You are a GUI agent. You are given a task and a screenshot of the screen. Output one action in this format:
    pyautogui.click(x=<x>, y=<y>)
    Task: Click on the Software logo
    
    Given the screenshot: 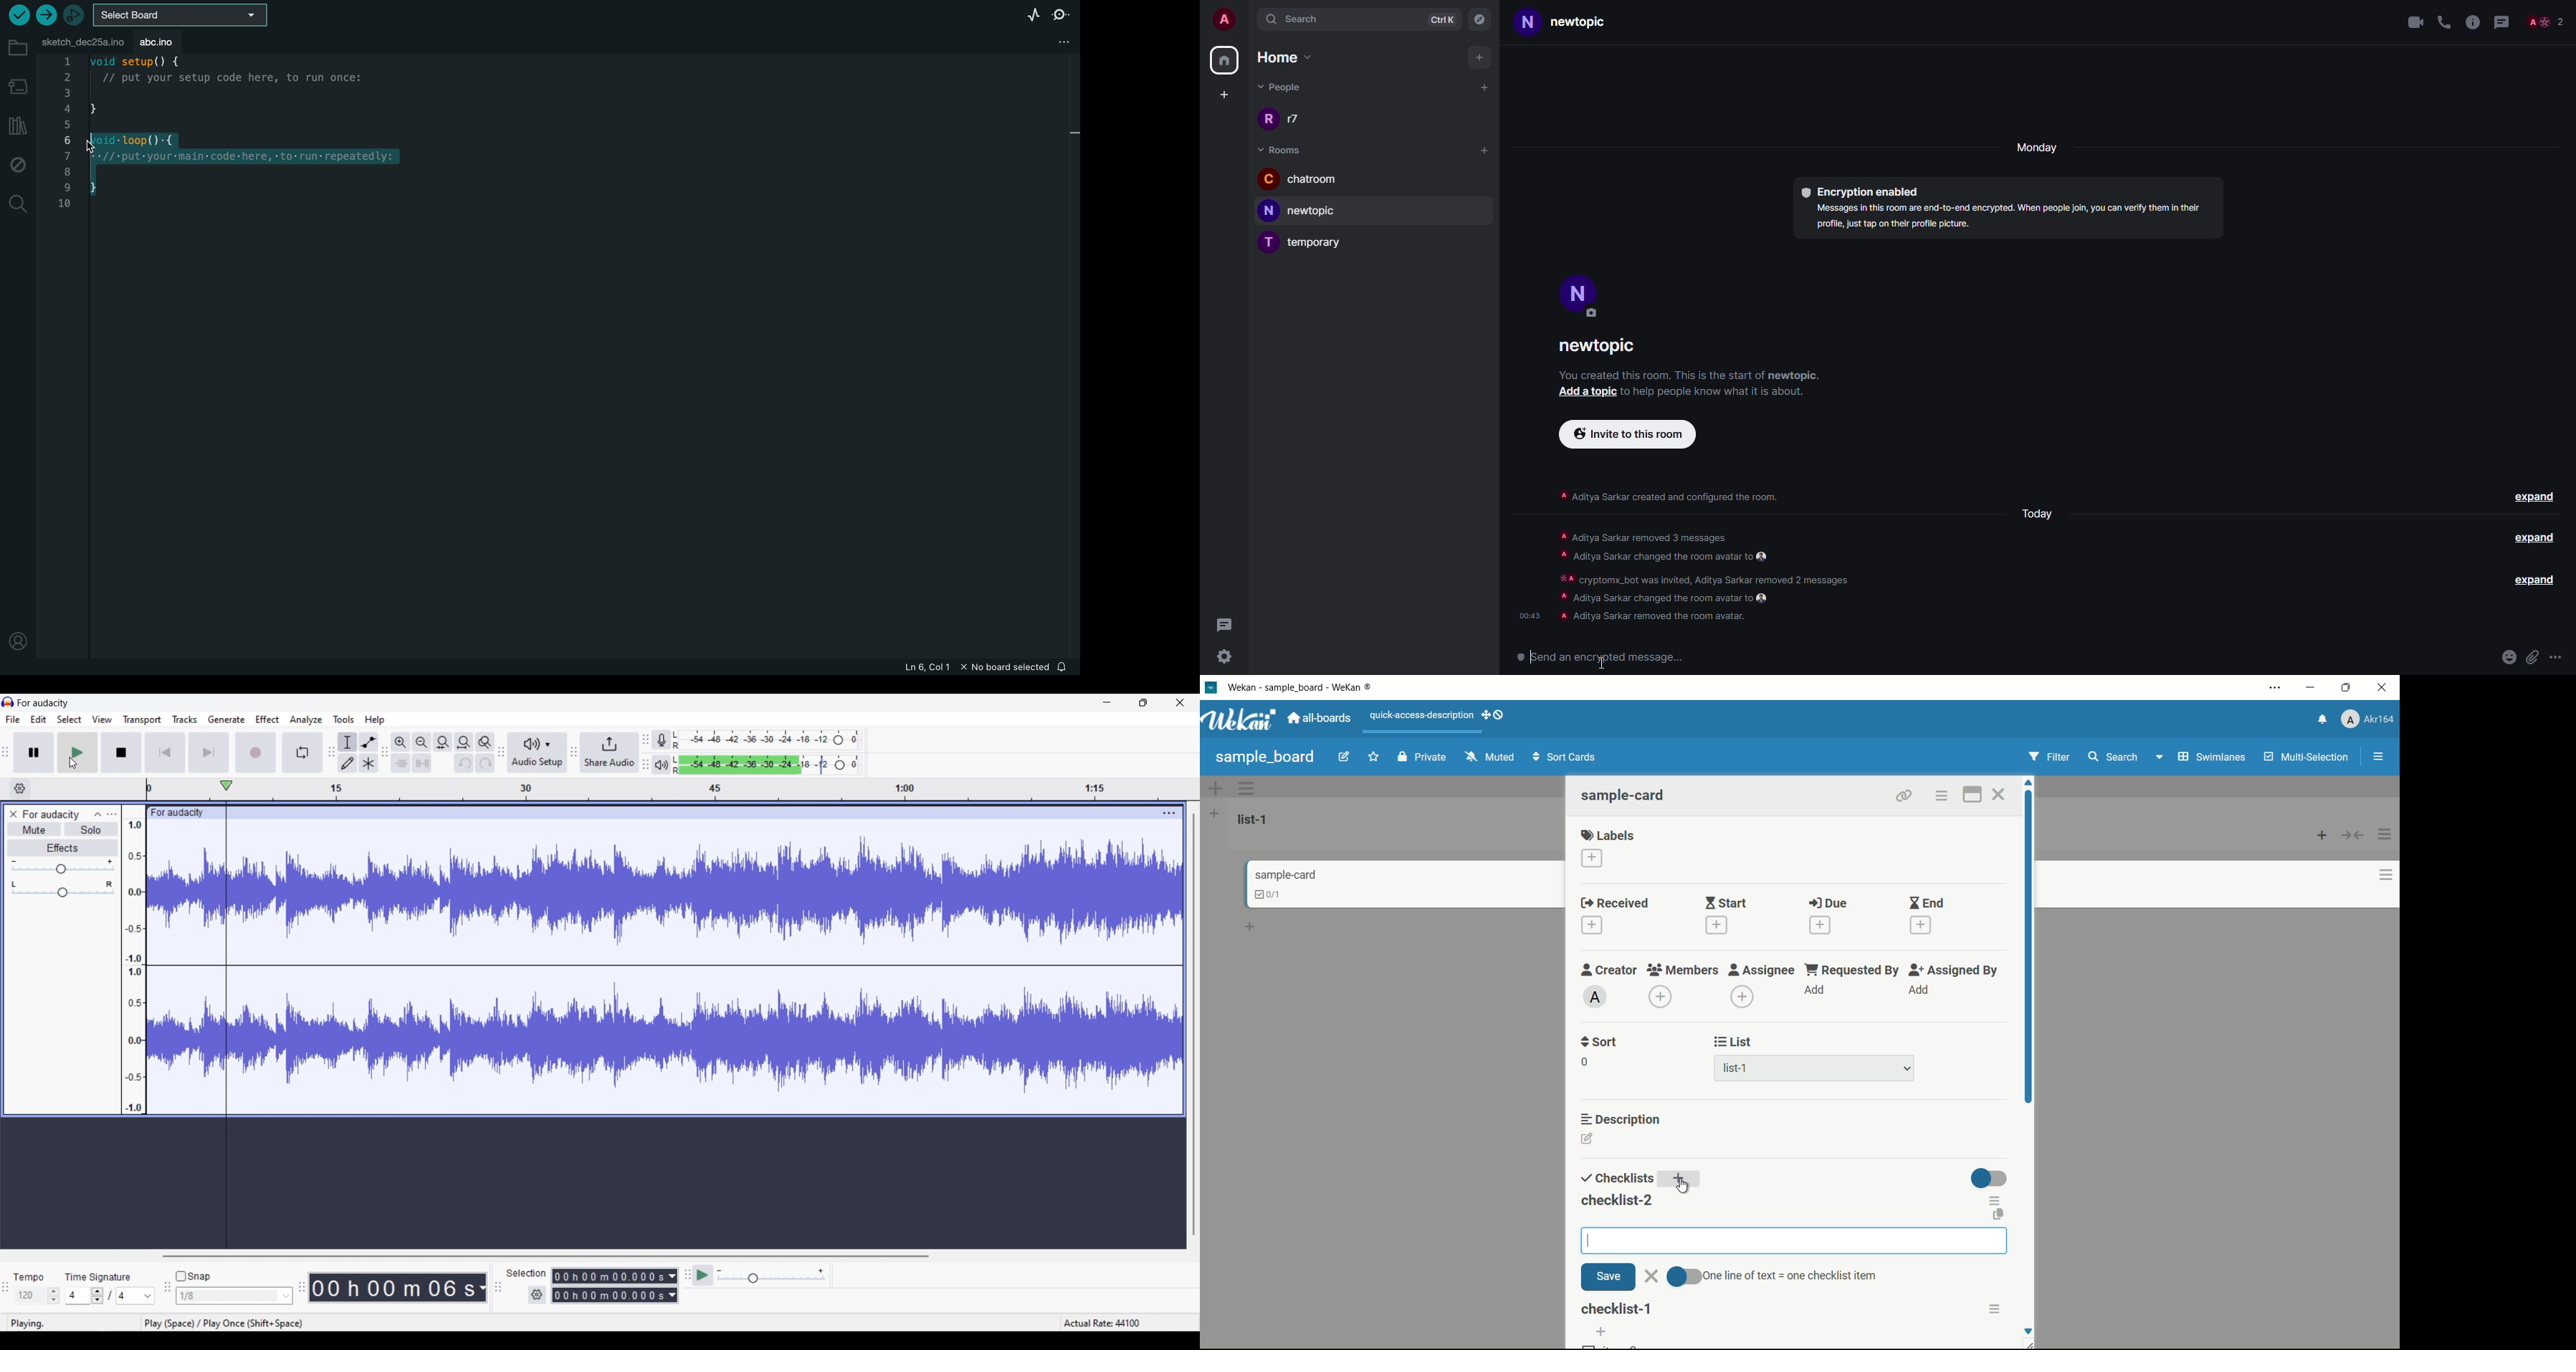 What is the action you would take?
    pyautogui.click(x=8, y=702)
    